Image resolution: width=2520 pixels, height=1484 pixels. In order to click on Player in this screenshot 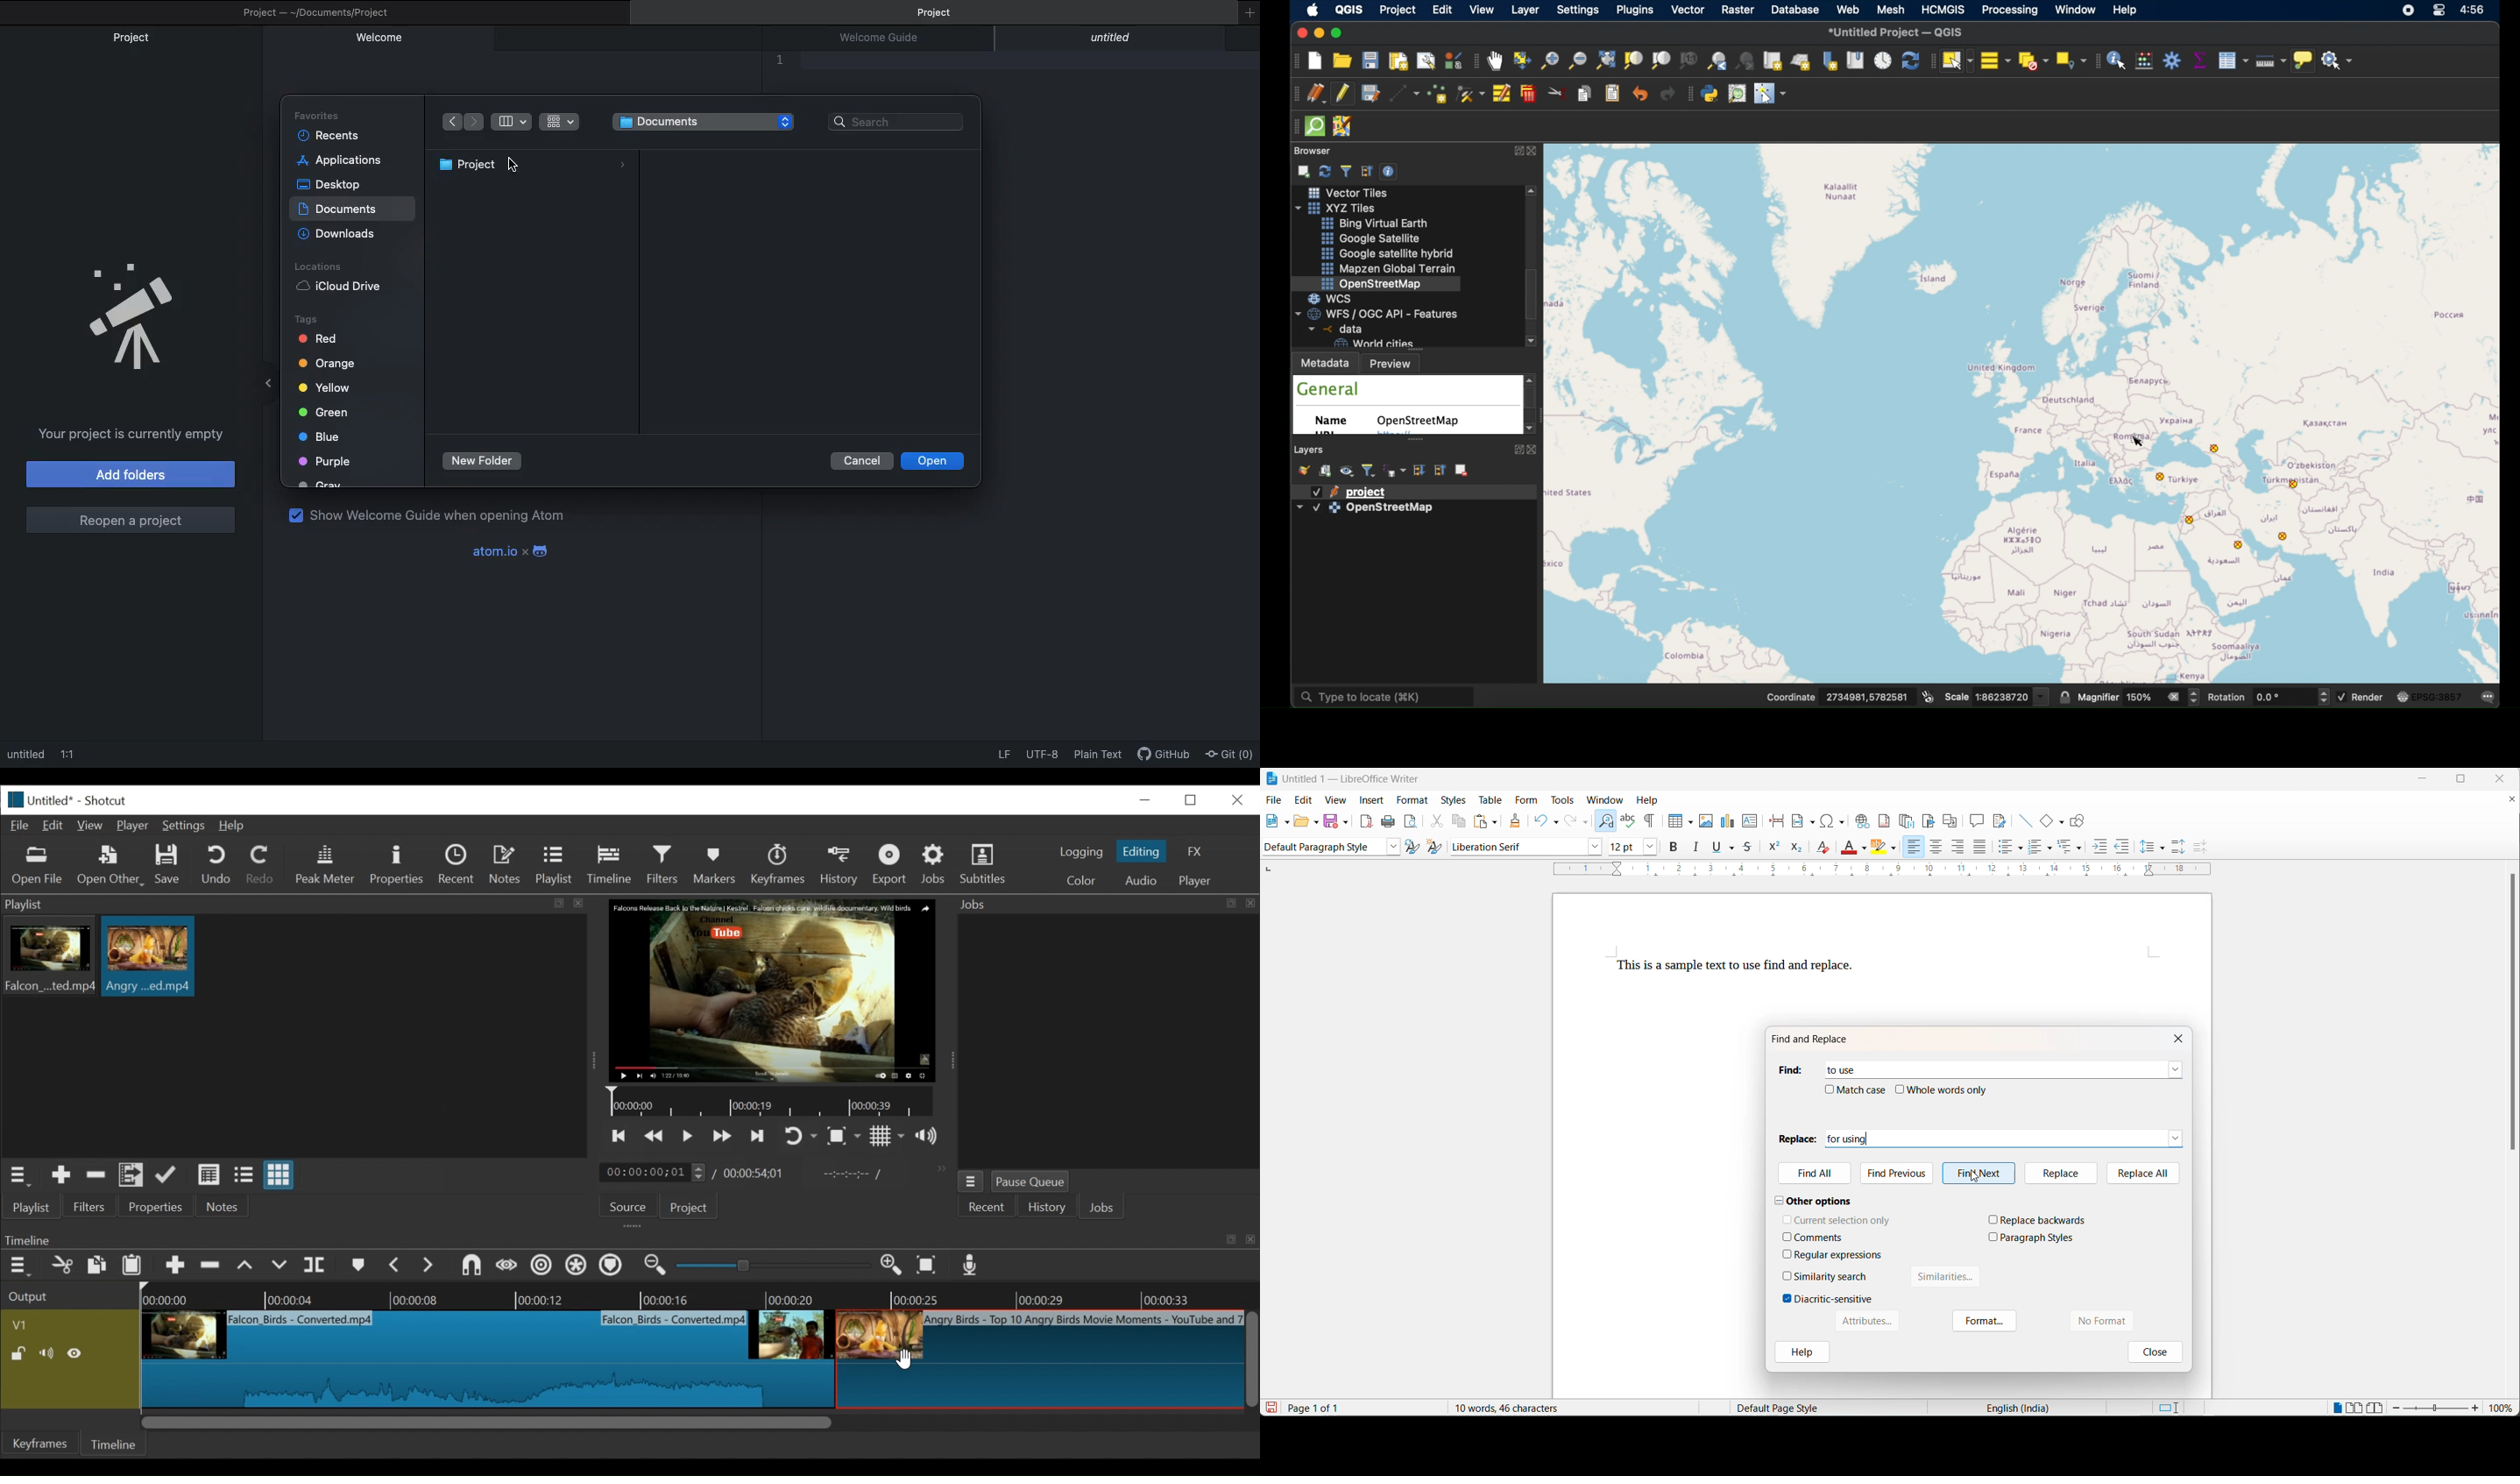, I will do `click(136, 827)`.